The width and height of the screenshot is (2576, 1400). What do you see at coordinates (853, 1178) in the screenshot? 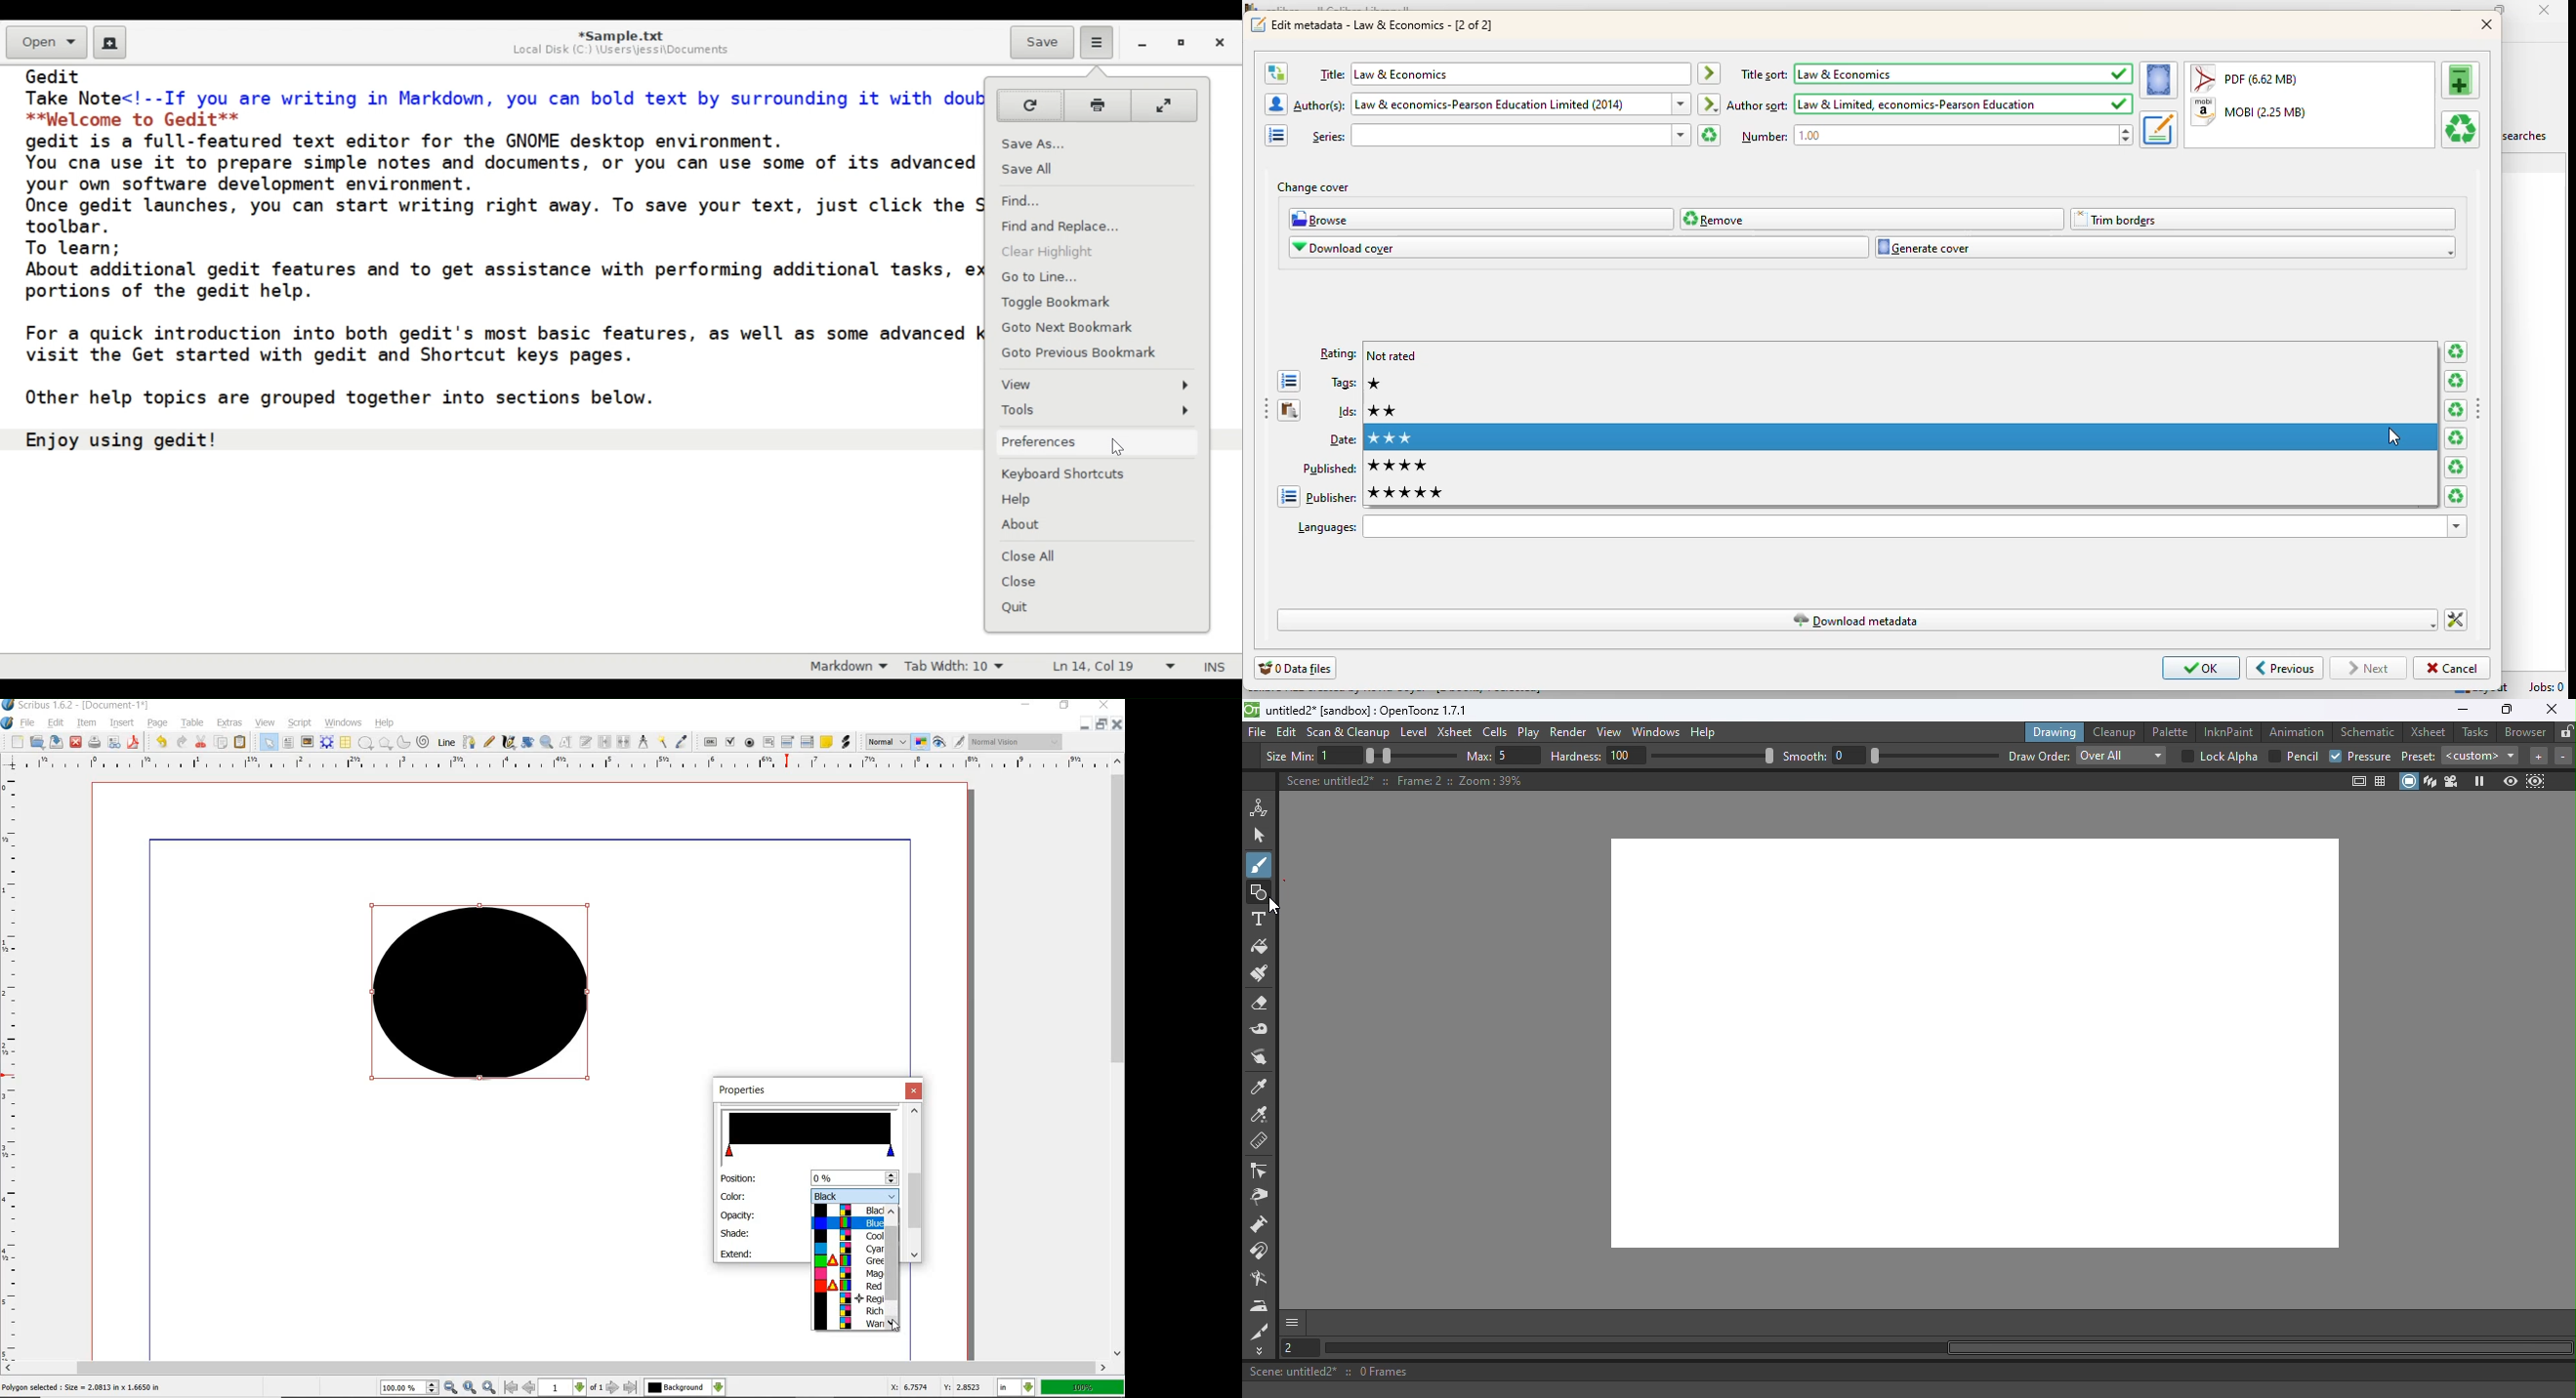
I see `position` at bounding box center [853, 1178].